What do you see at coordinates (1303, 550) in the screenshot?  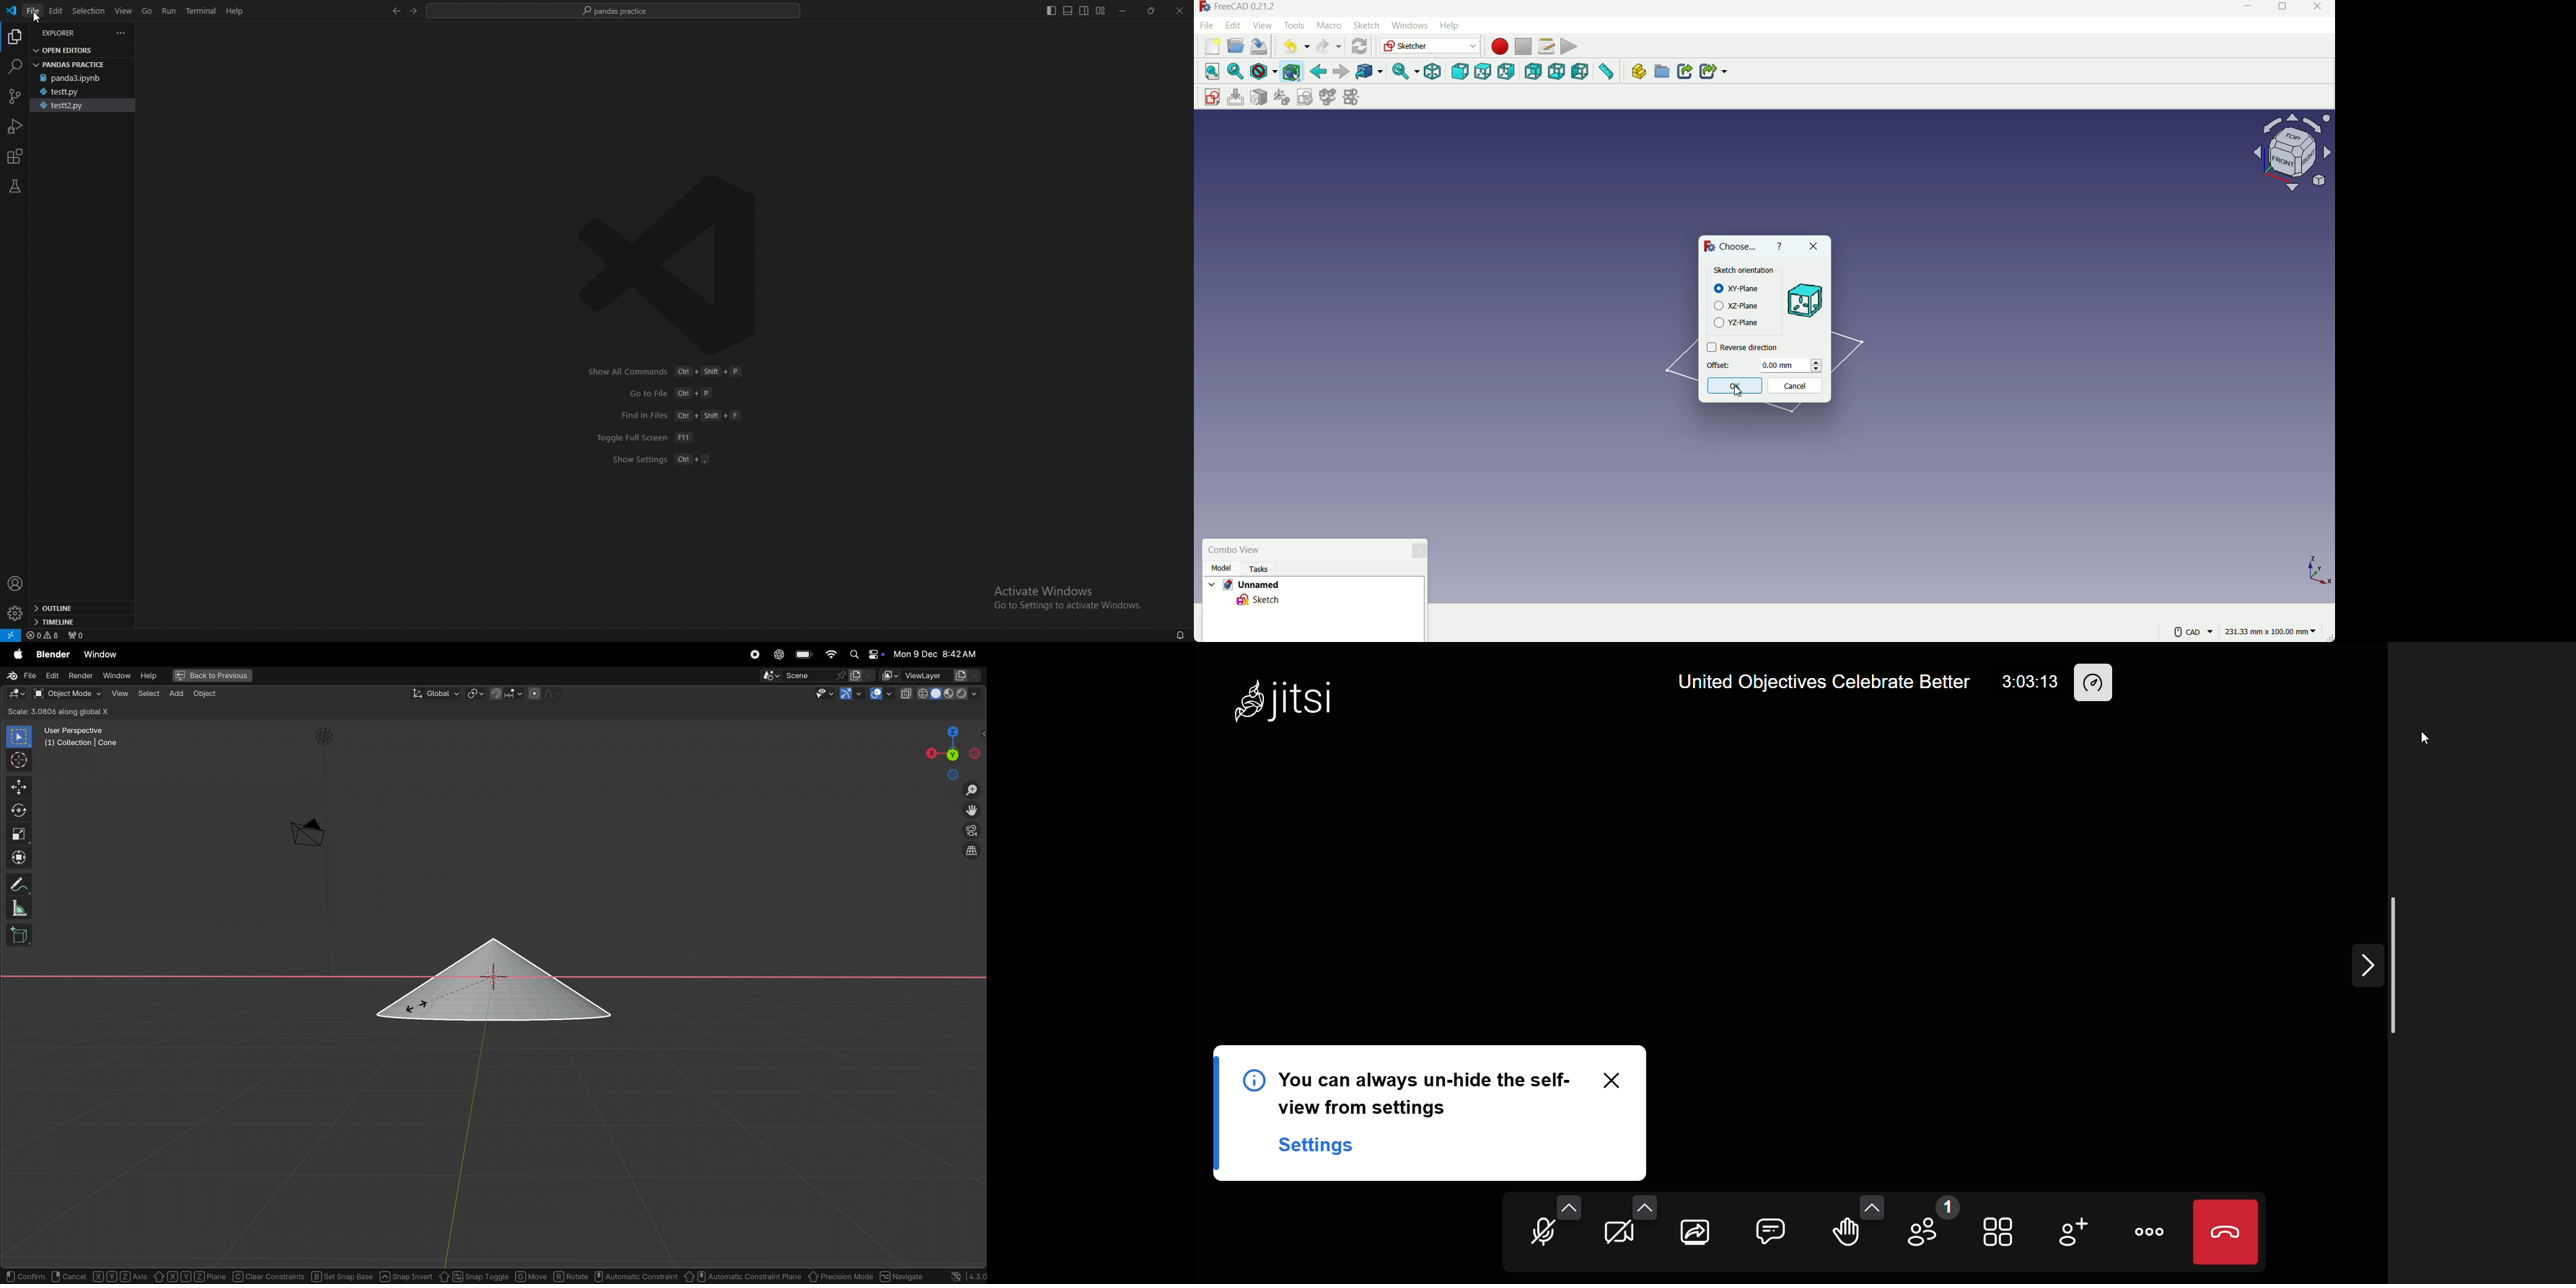 I see `combo view box` at bounding box center [1303, 550].